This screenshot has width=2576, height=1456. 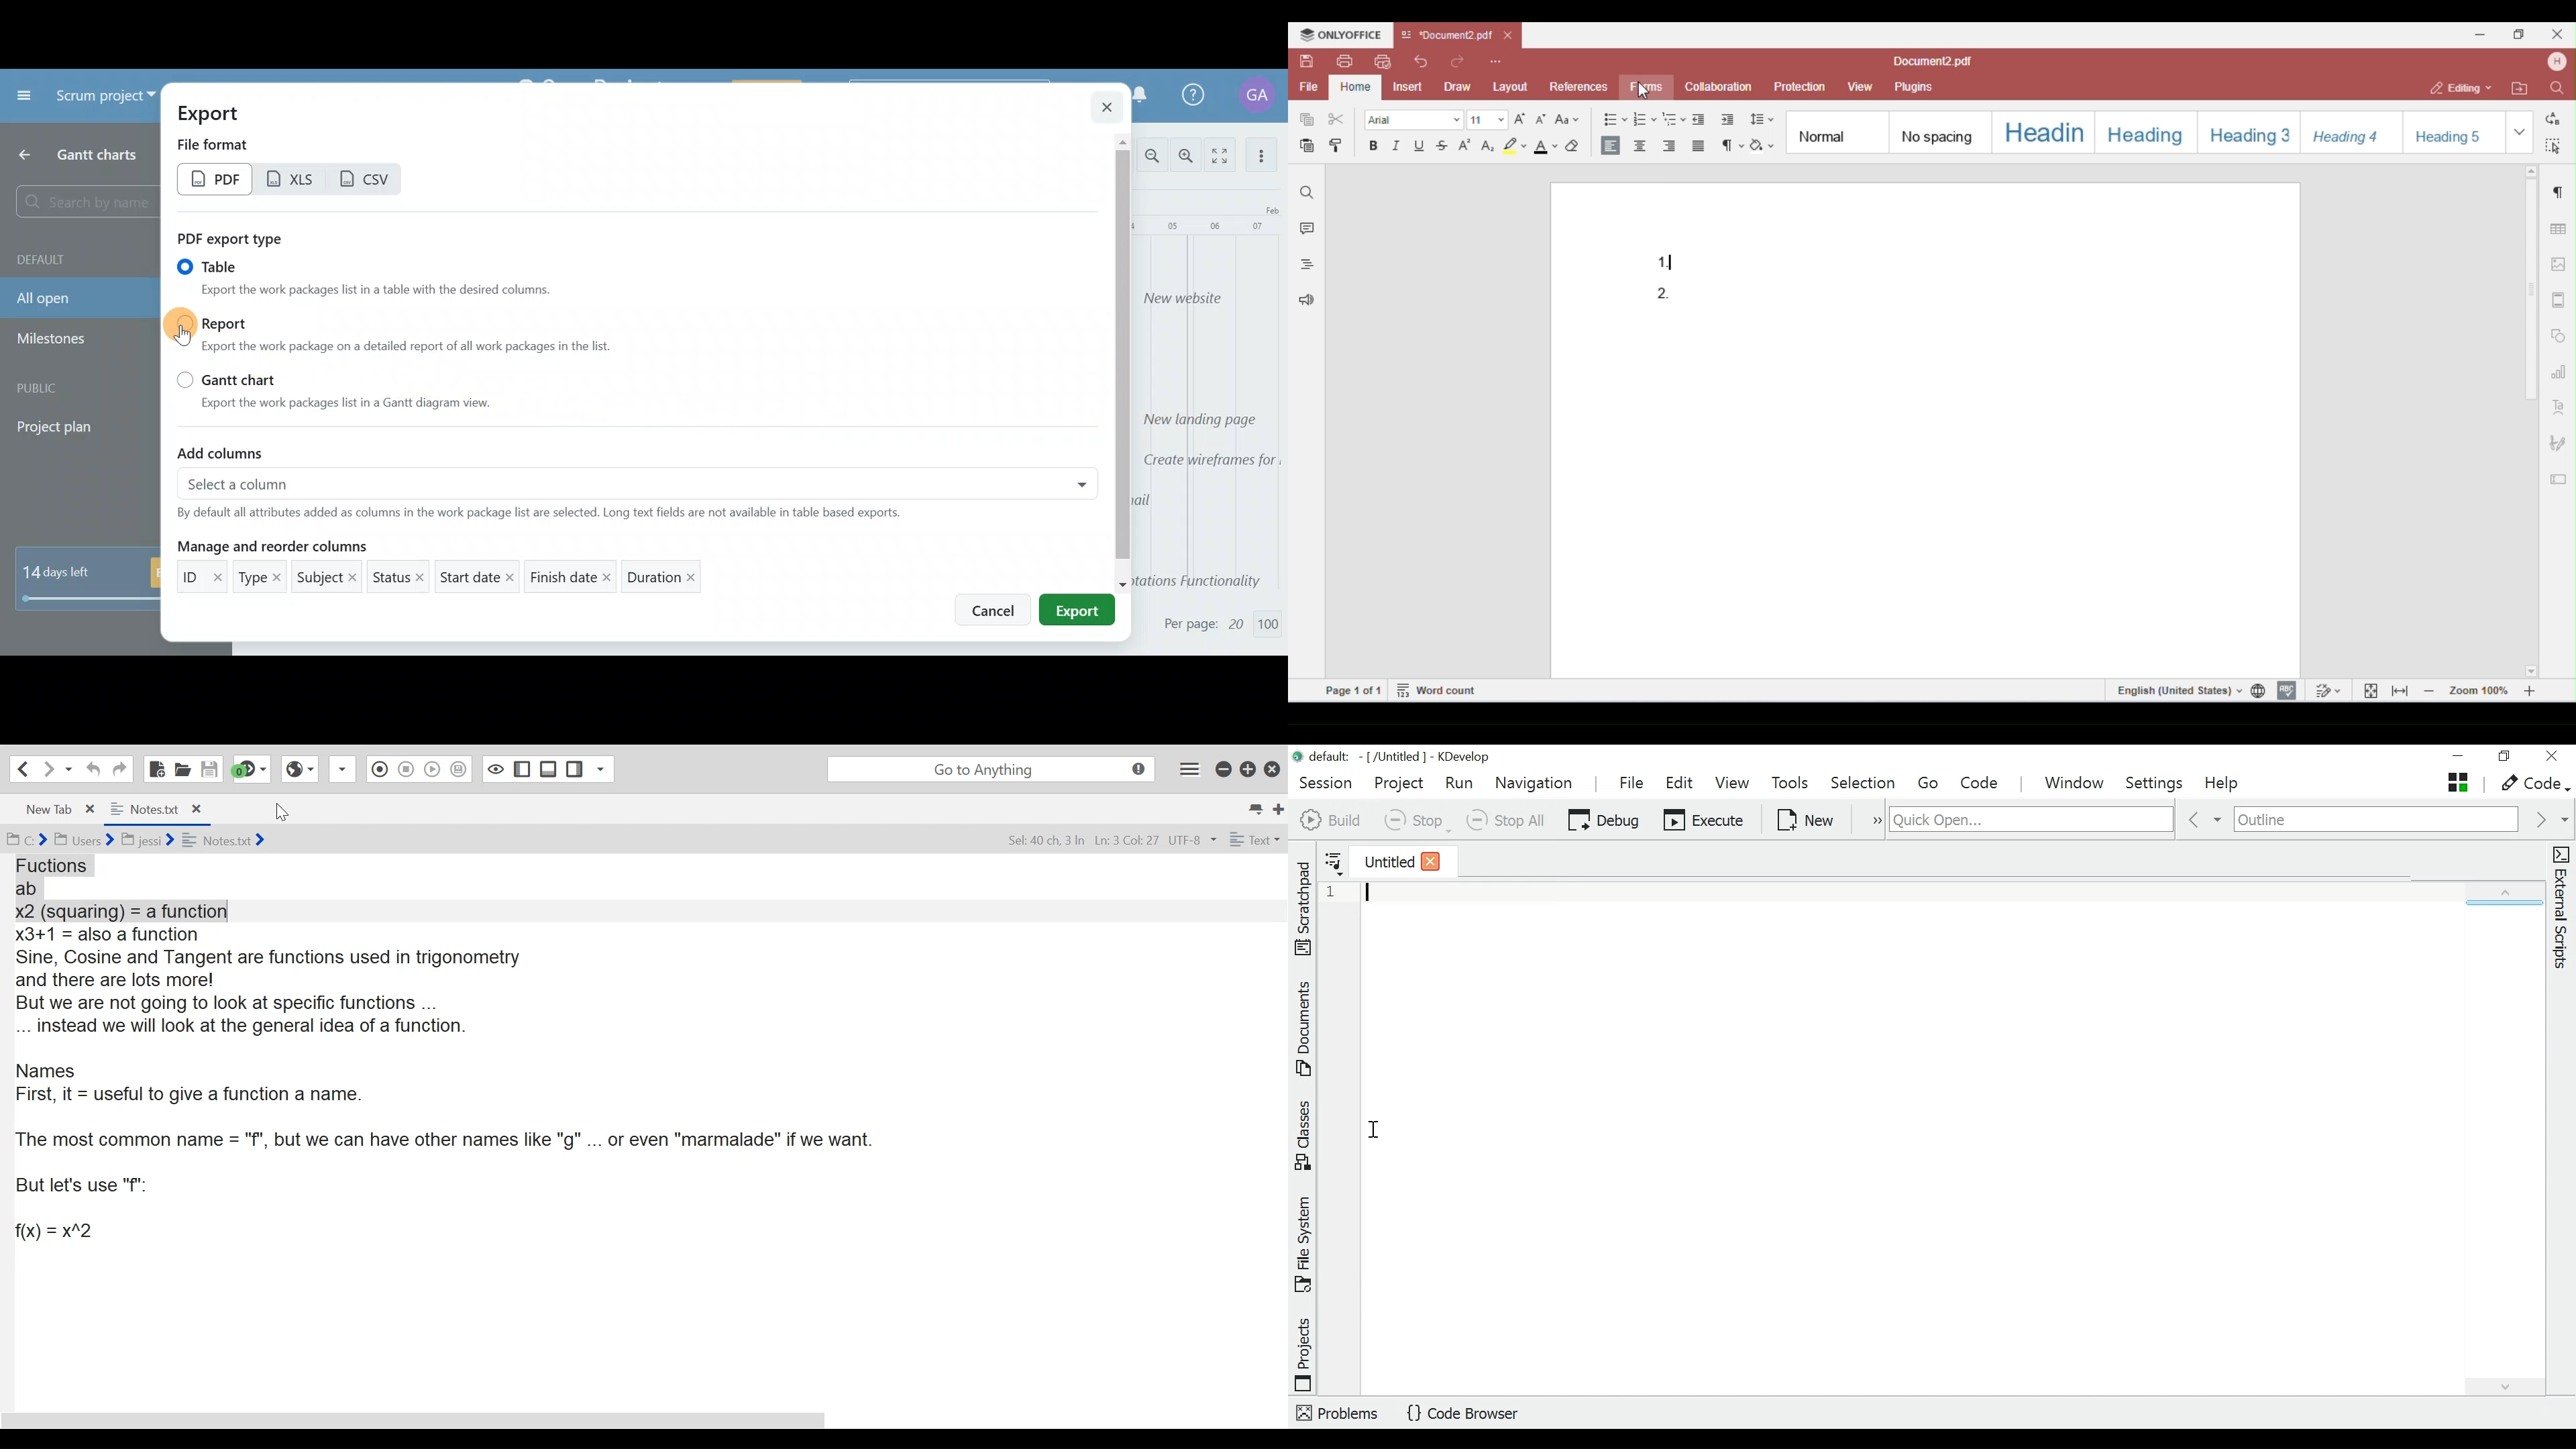 What do you see at coordinates (47, 769) in the screenshot?
I see `Click to go forward one location` at bounding box center [47, 769].